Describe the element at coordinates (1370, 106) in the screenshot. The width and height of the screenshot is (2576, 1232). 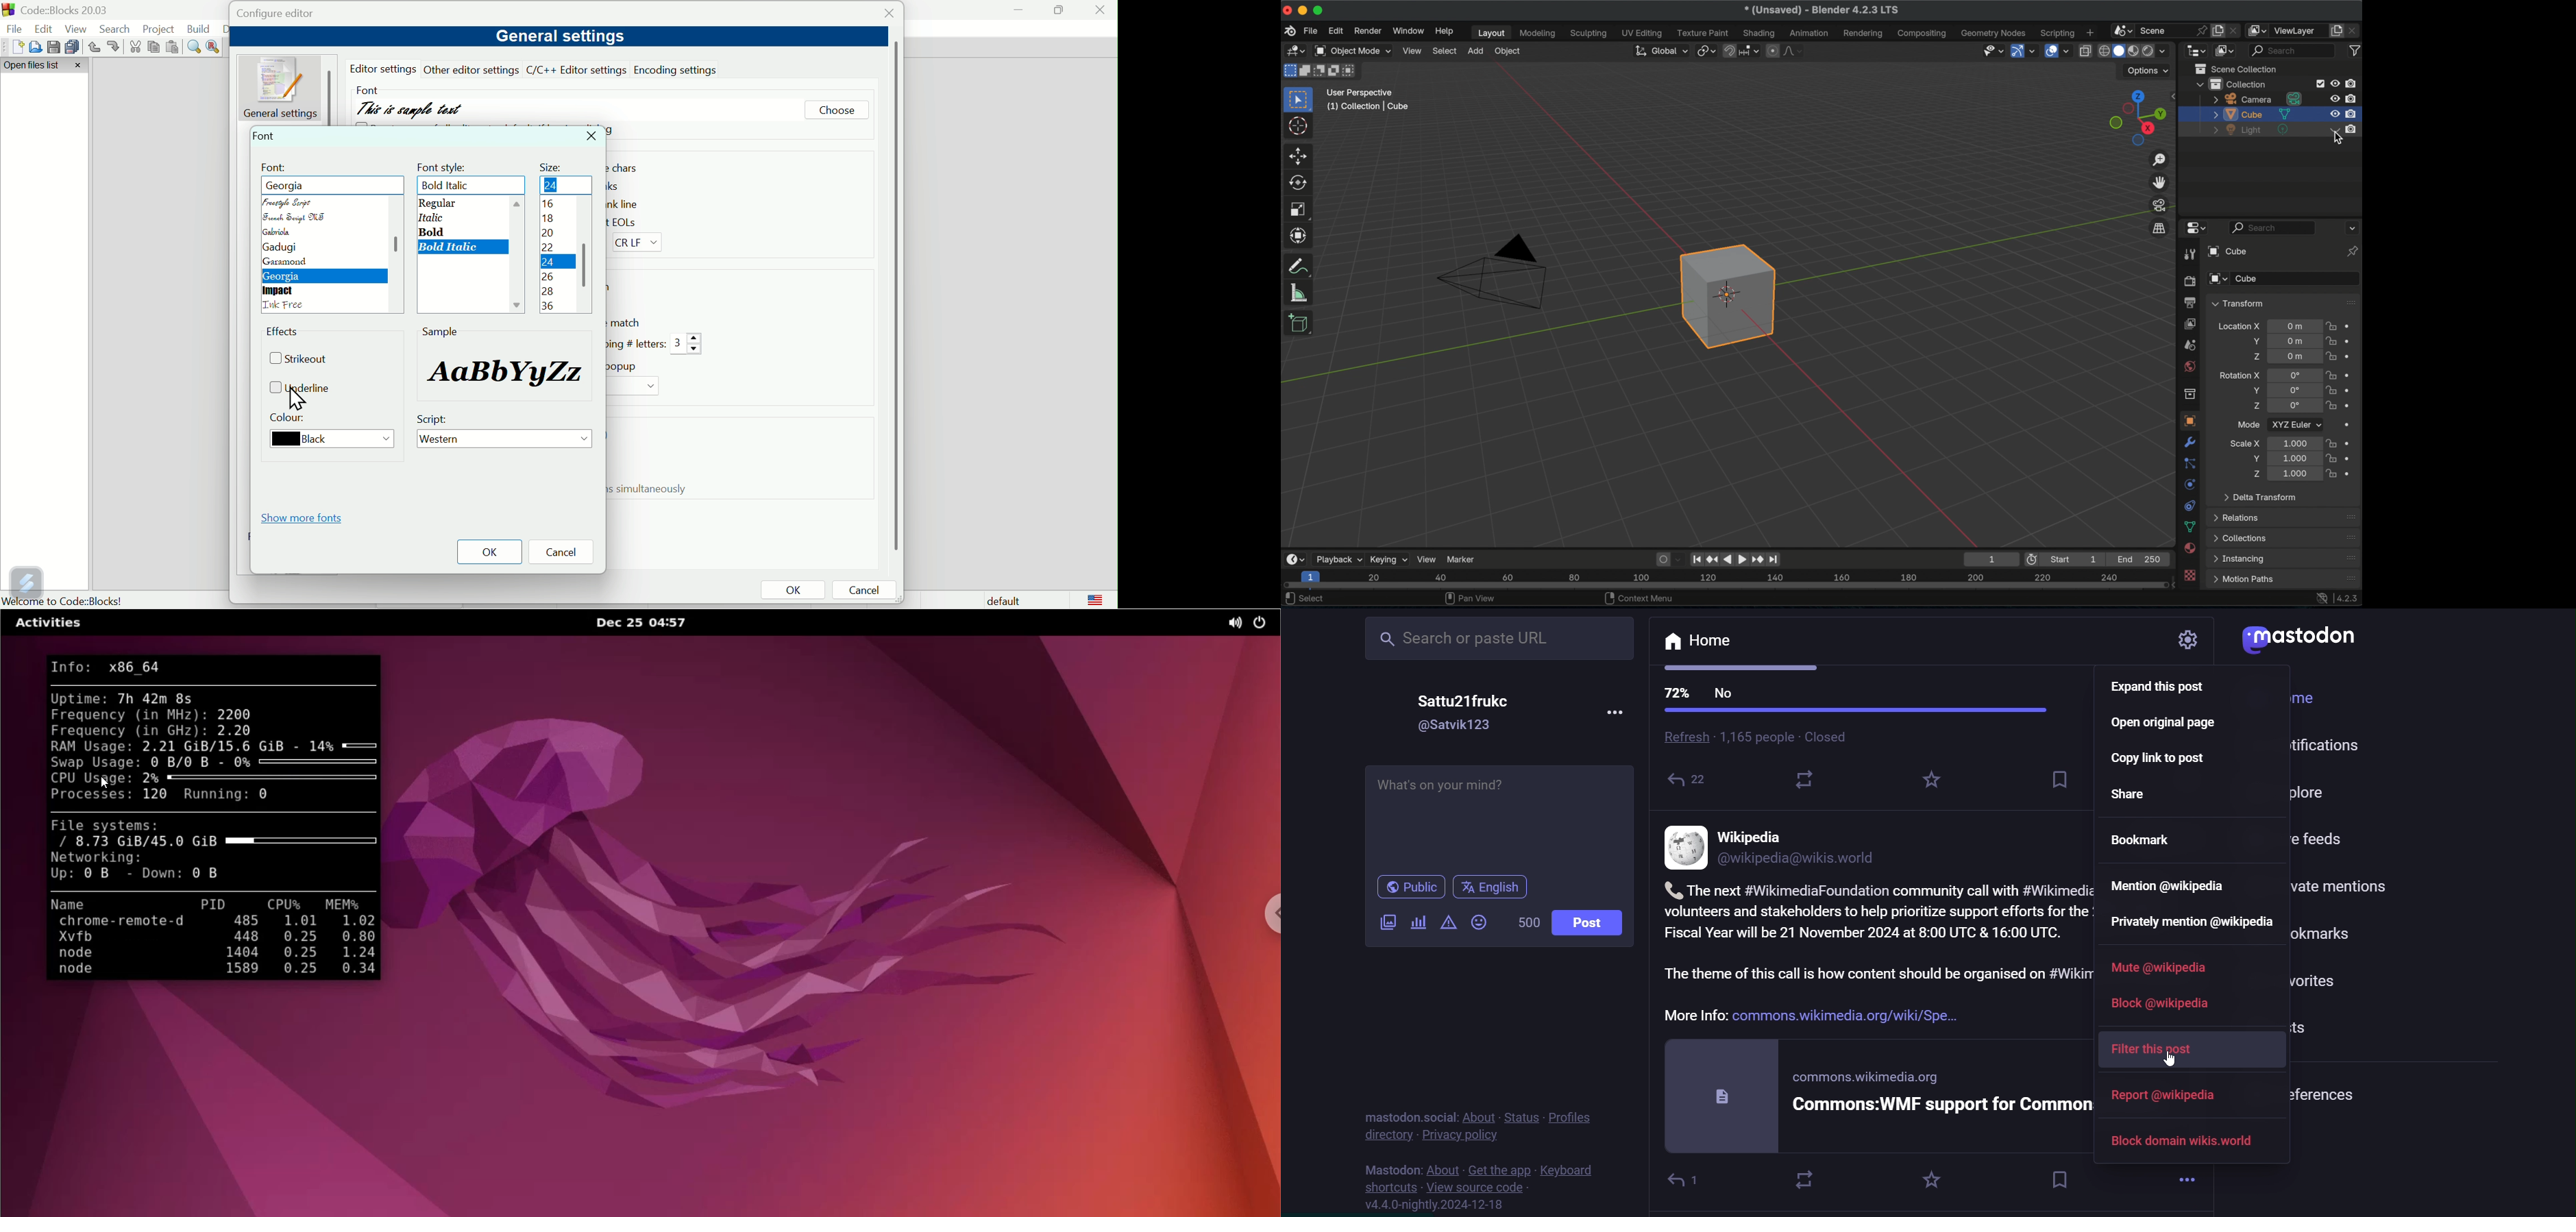
I see `(1) collection cube` at that location.